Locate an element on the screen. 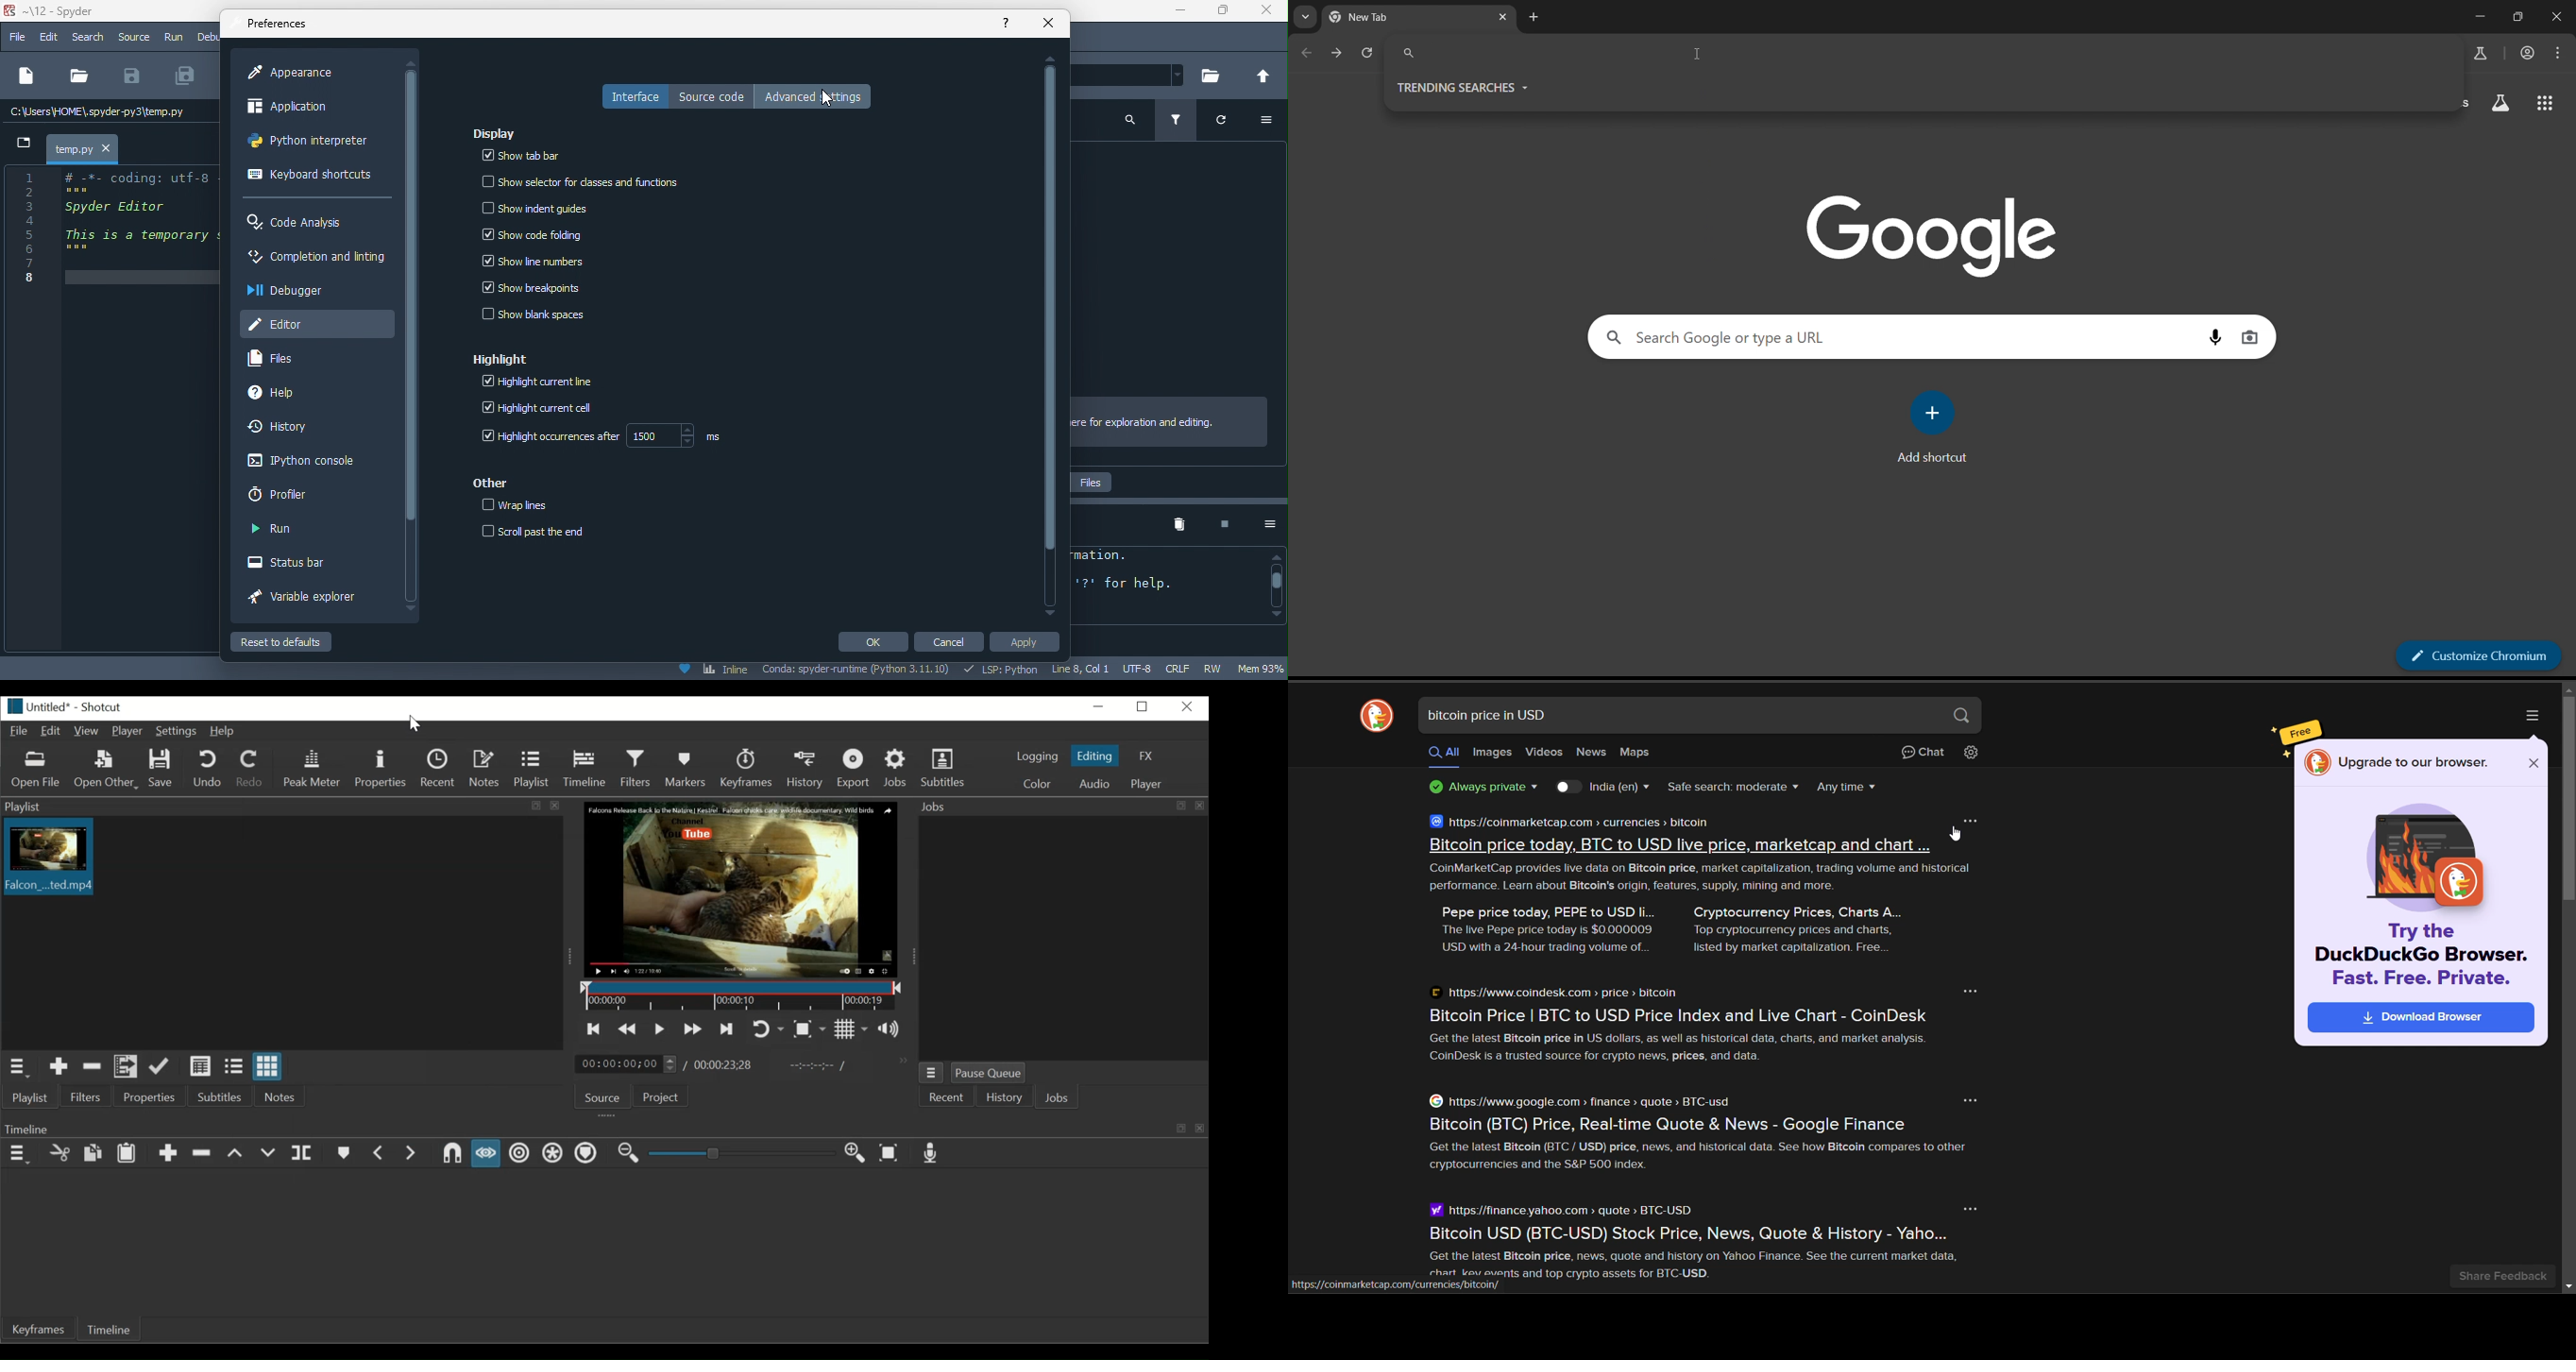 The image size is (2576, 1372). change search settings is located at coordinates (1974, 753).